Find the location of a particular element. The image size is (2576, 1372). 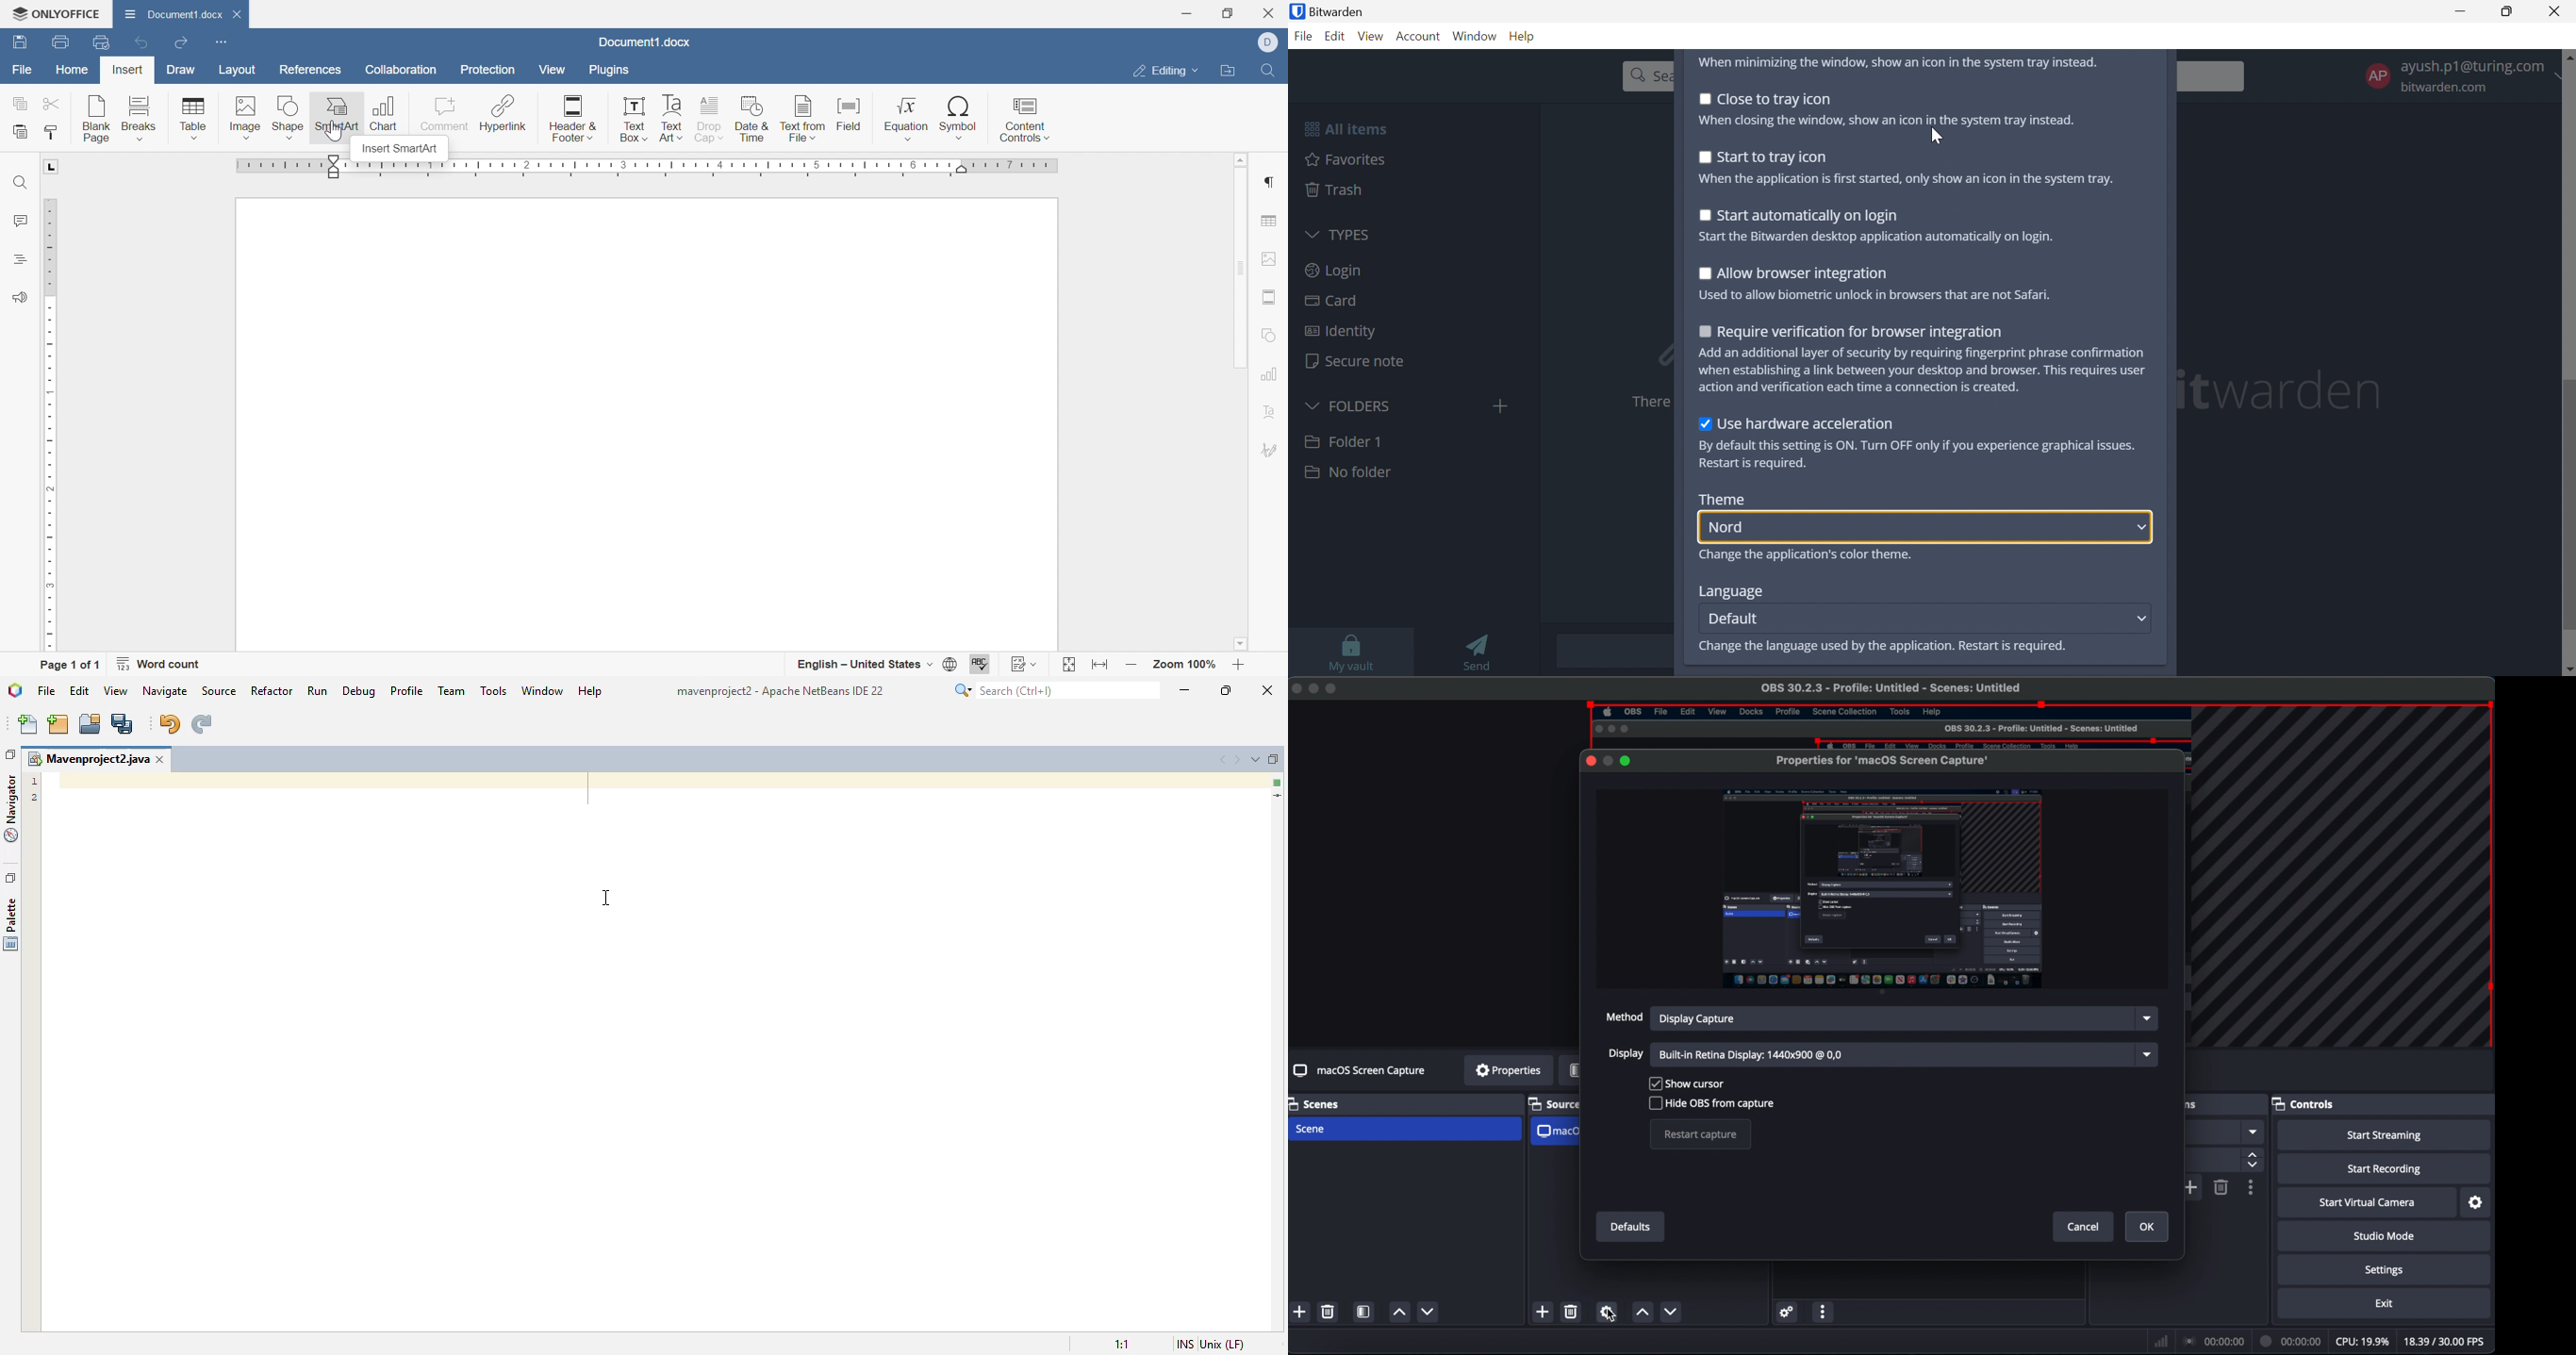

Print file is located at coordinates (57, 42).